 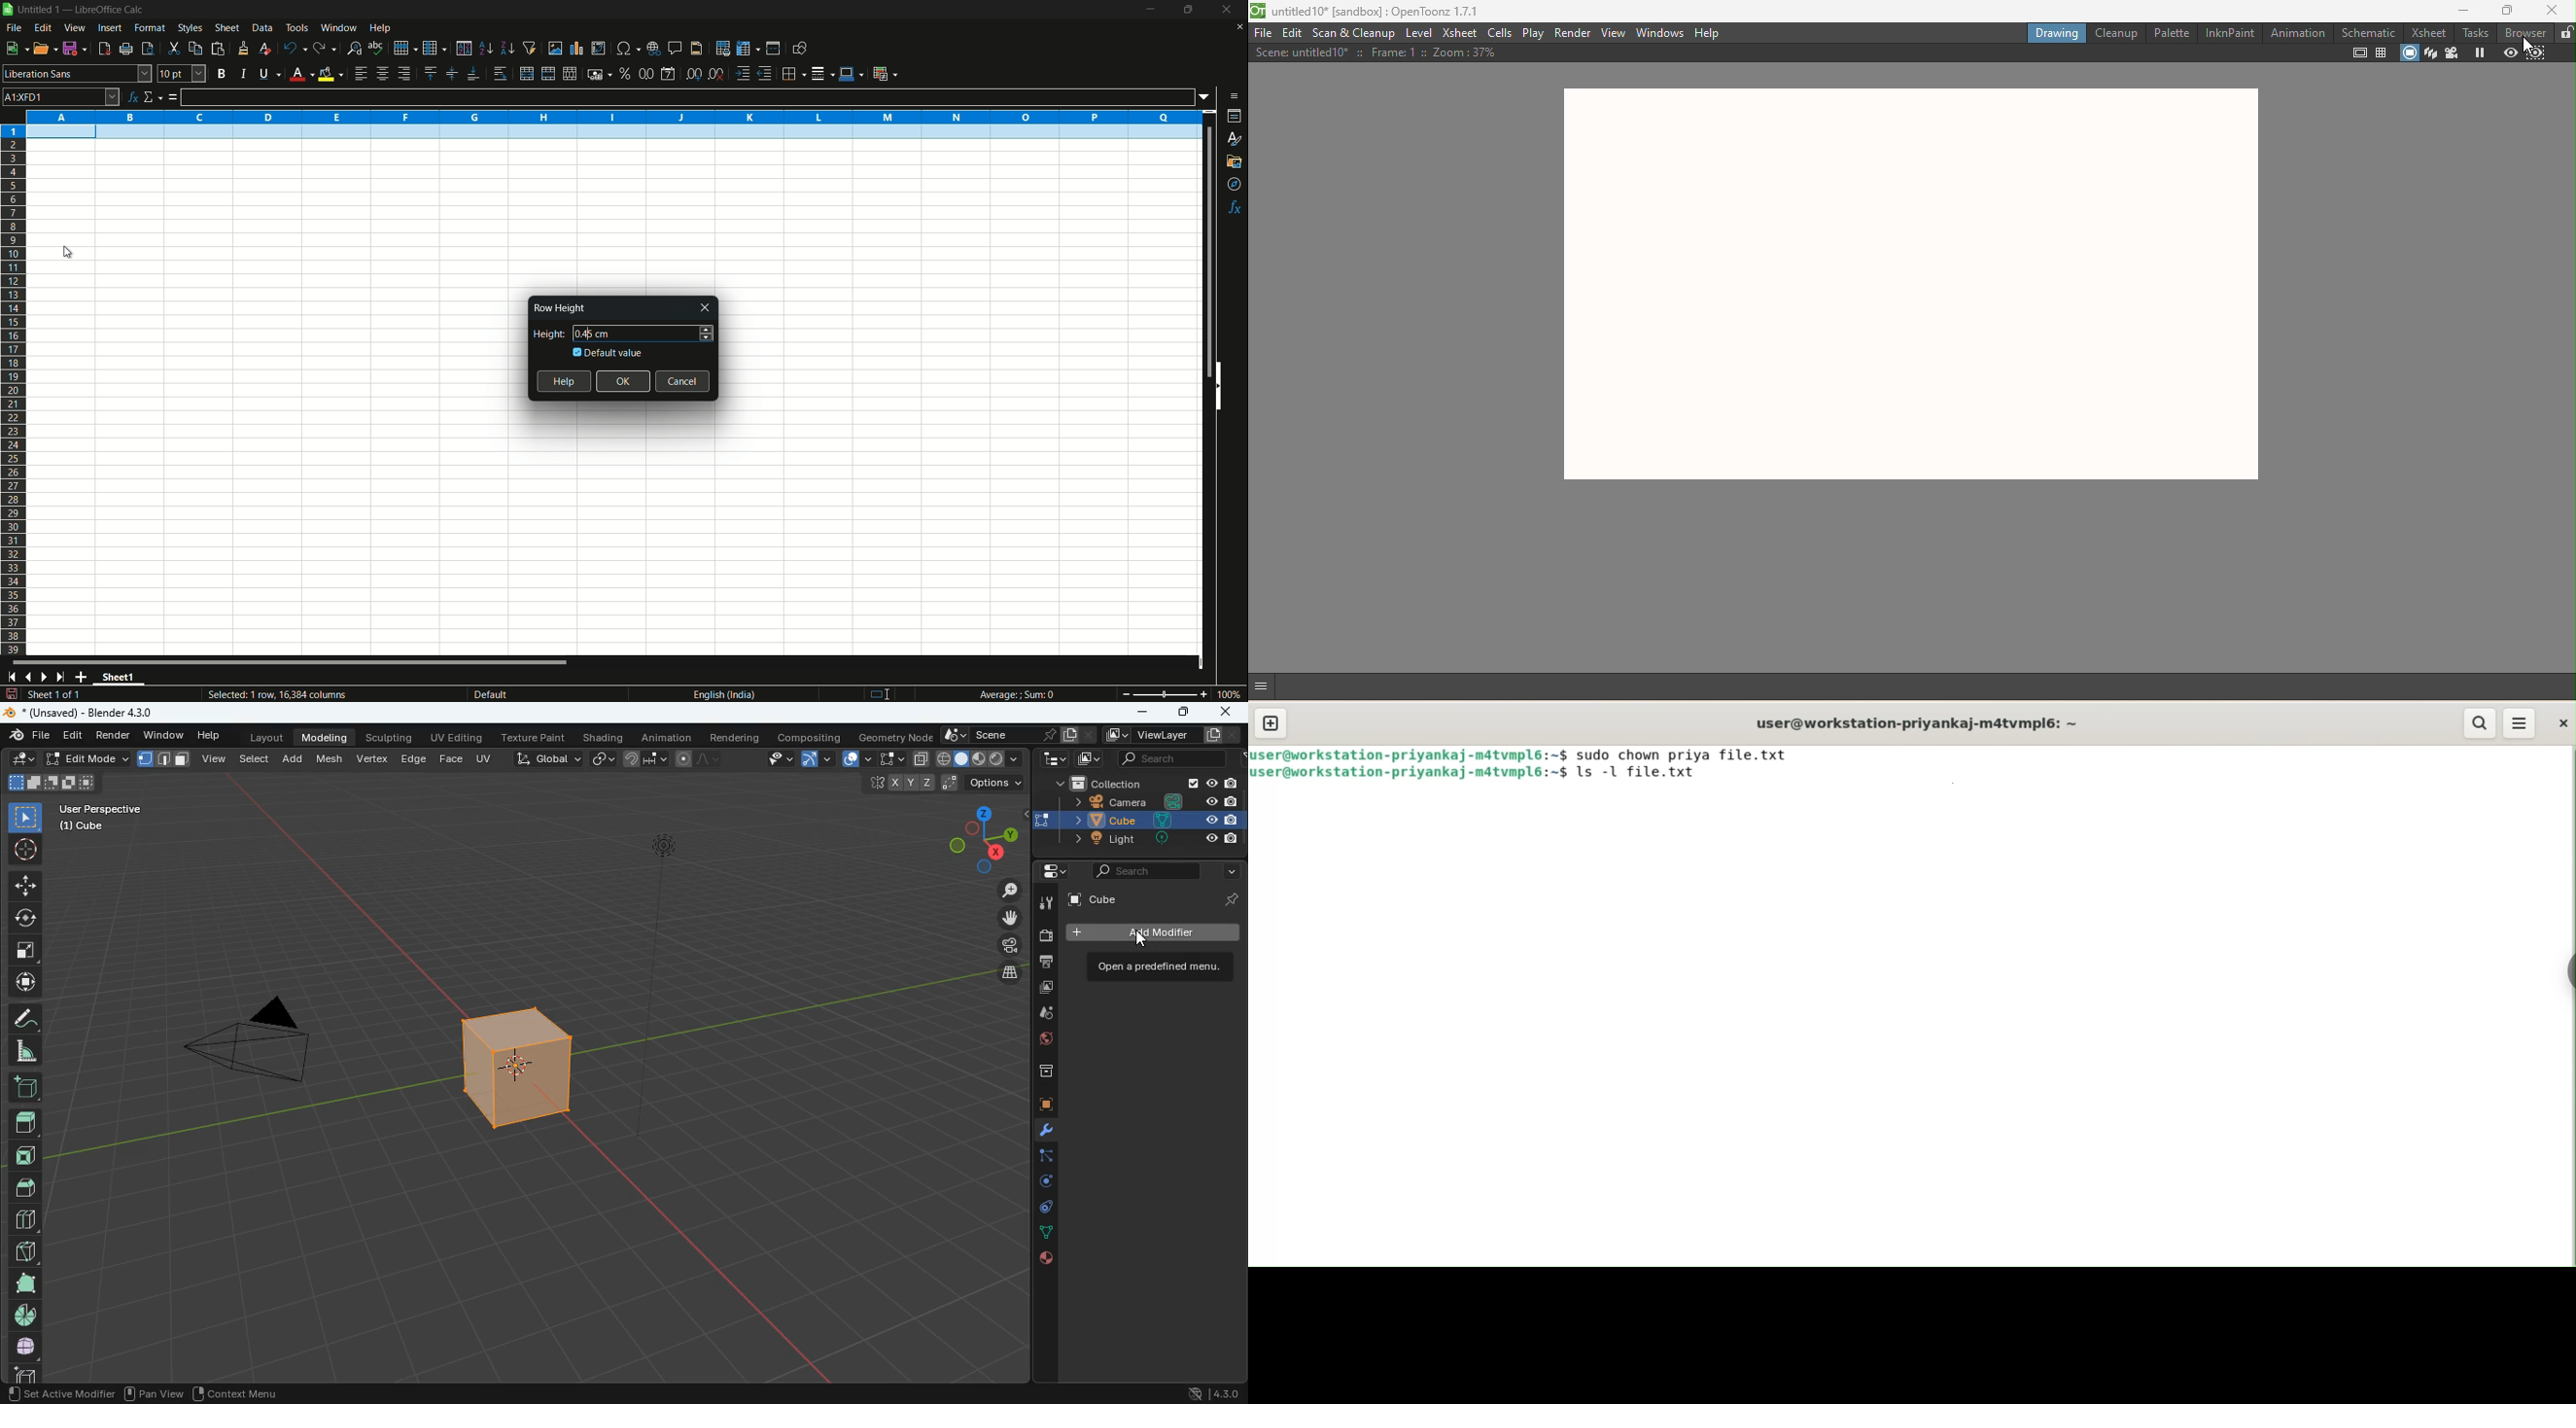 I want to click on row, so click(x=406, y=47).